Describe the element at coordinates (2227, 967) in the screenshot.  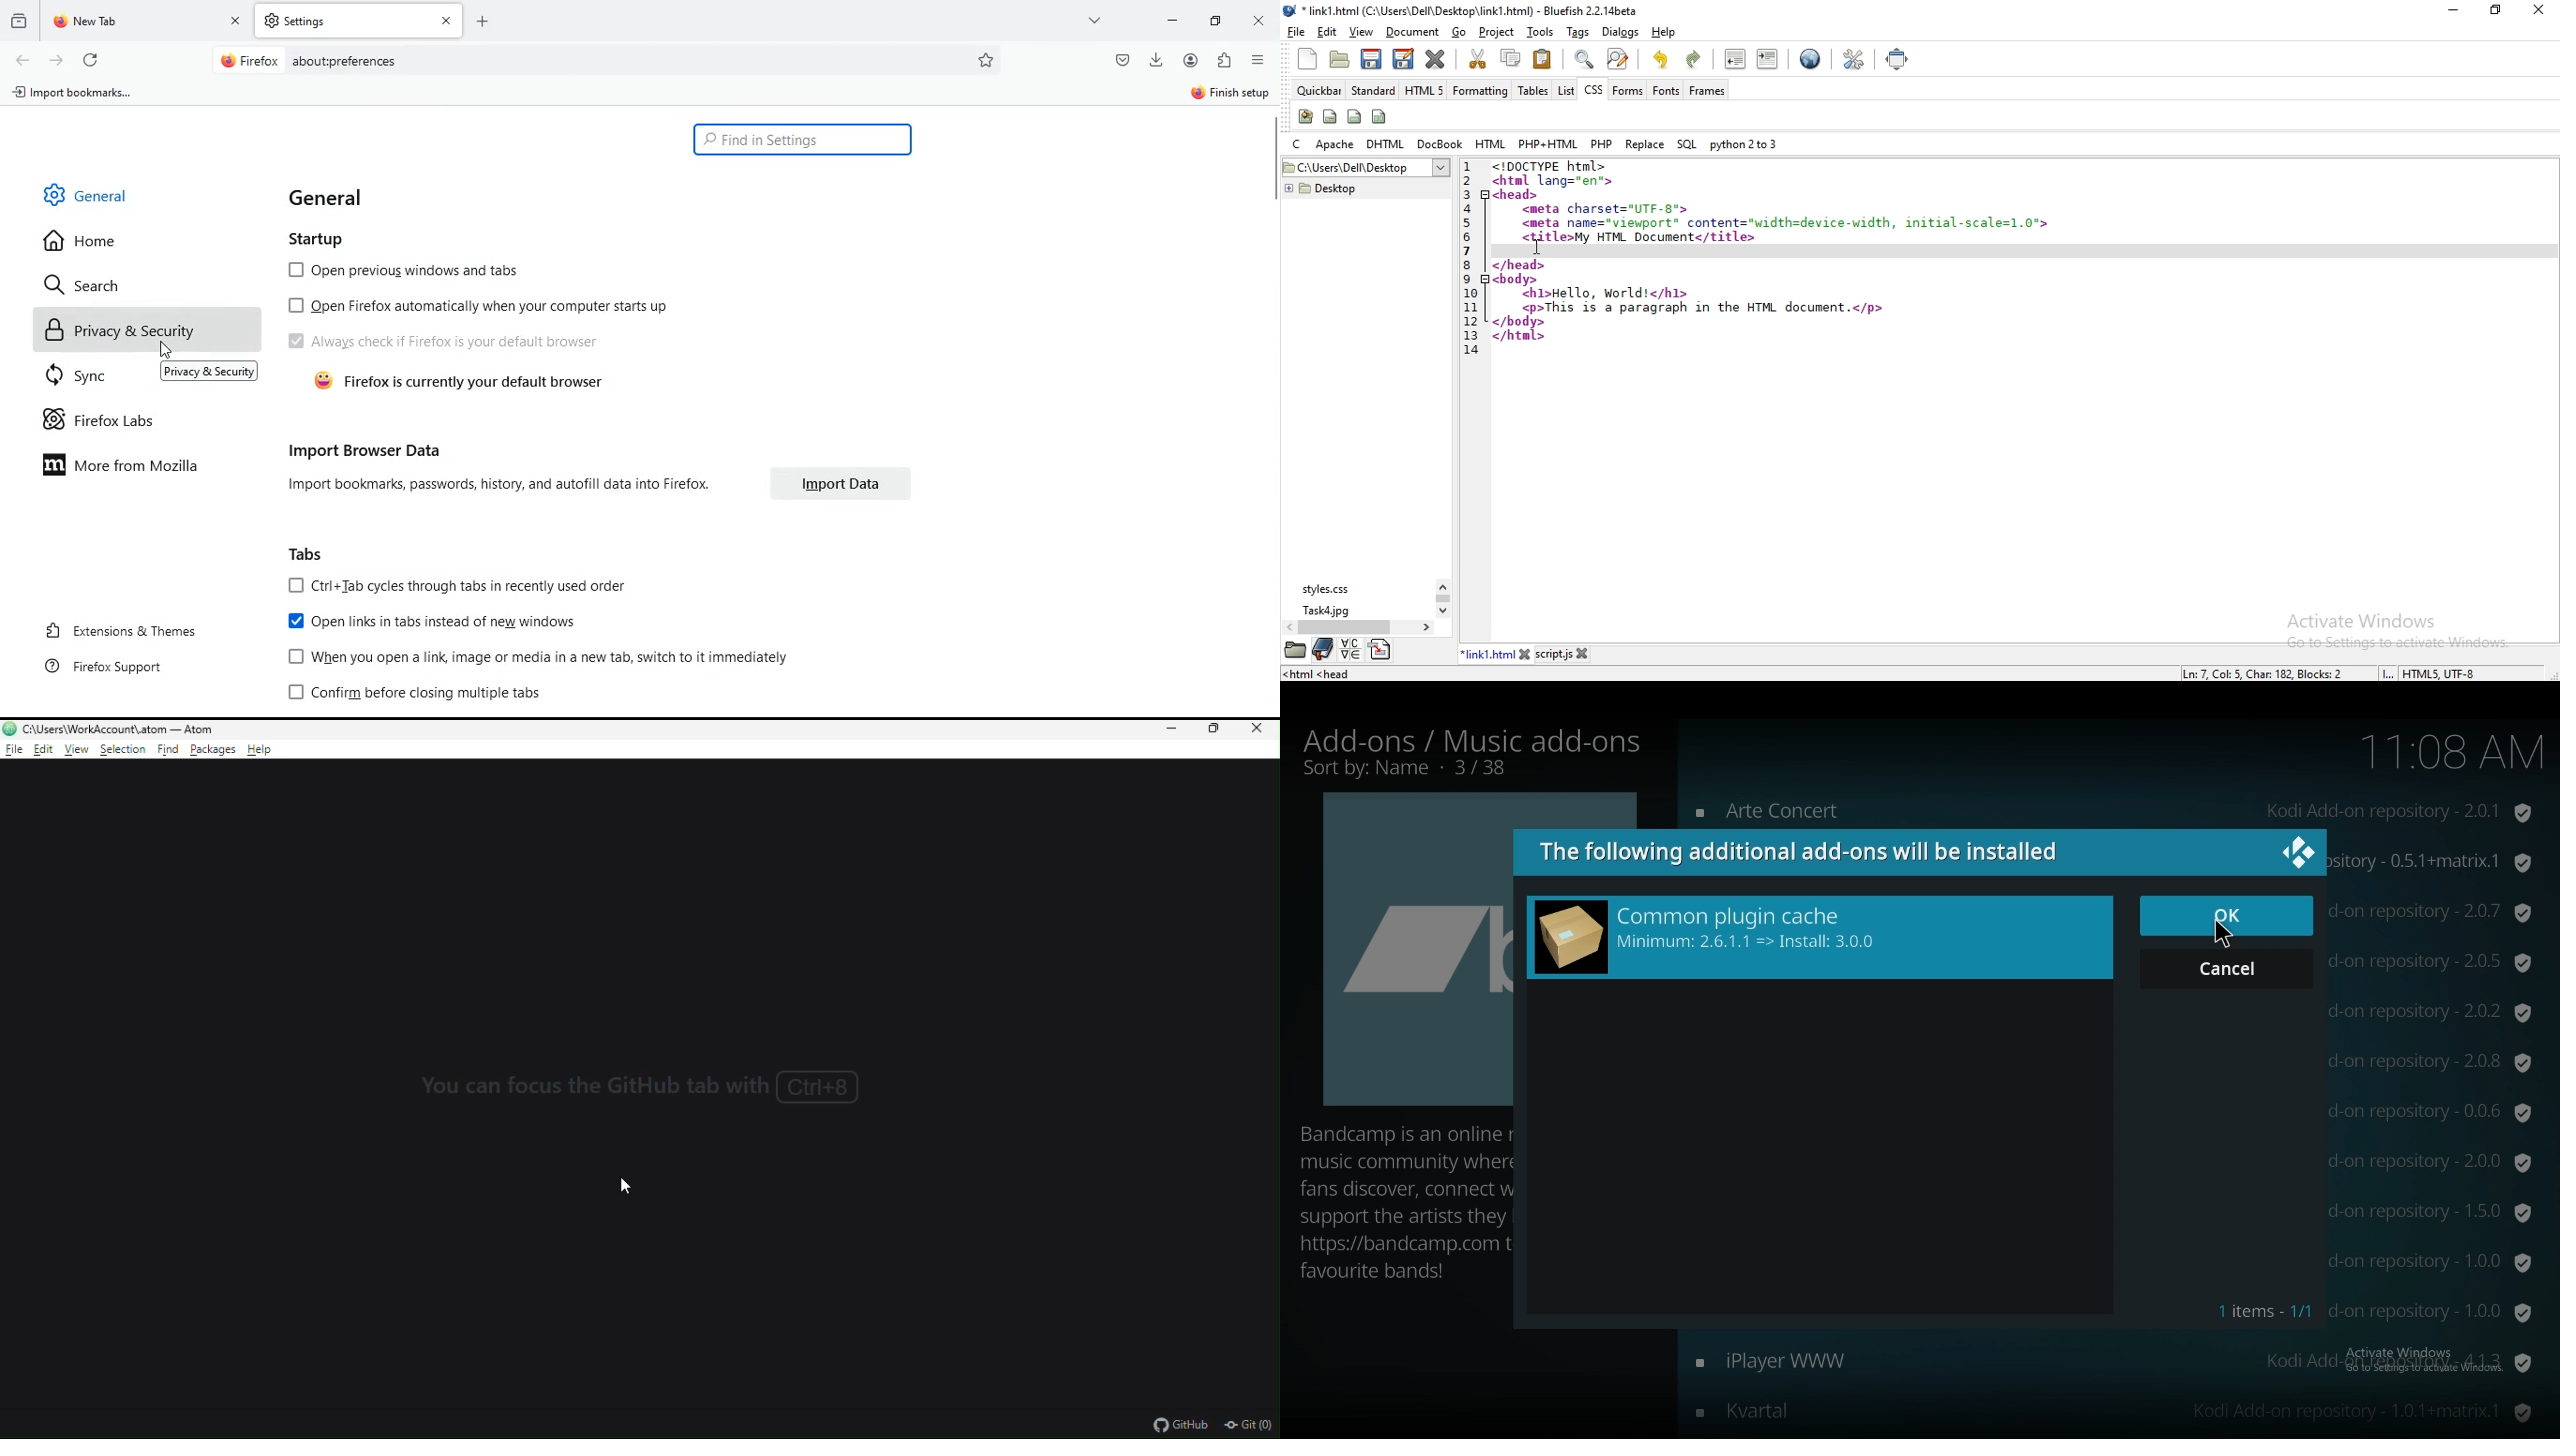
I see `cancel` at that location.